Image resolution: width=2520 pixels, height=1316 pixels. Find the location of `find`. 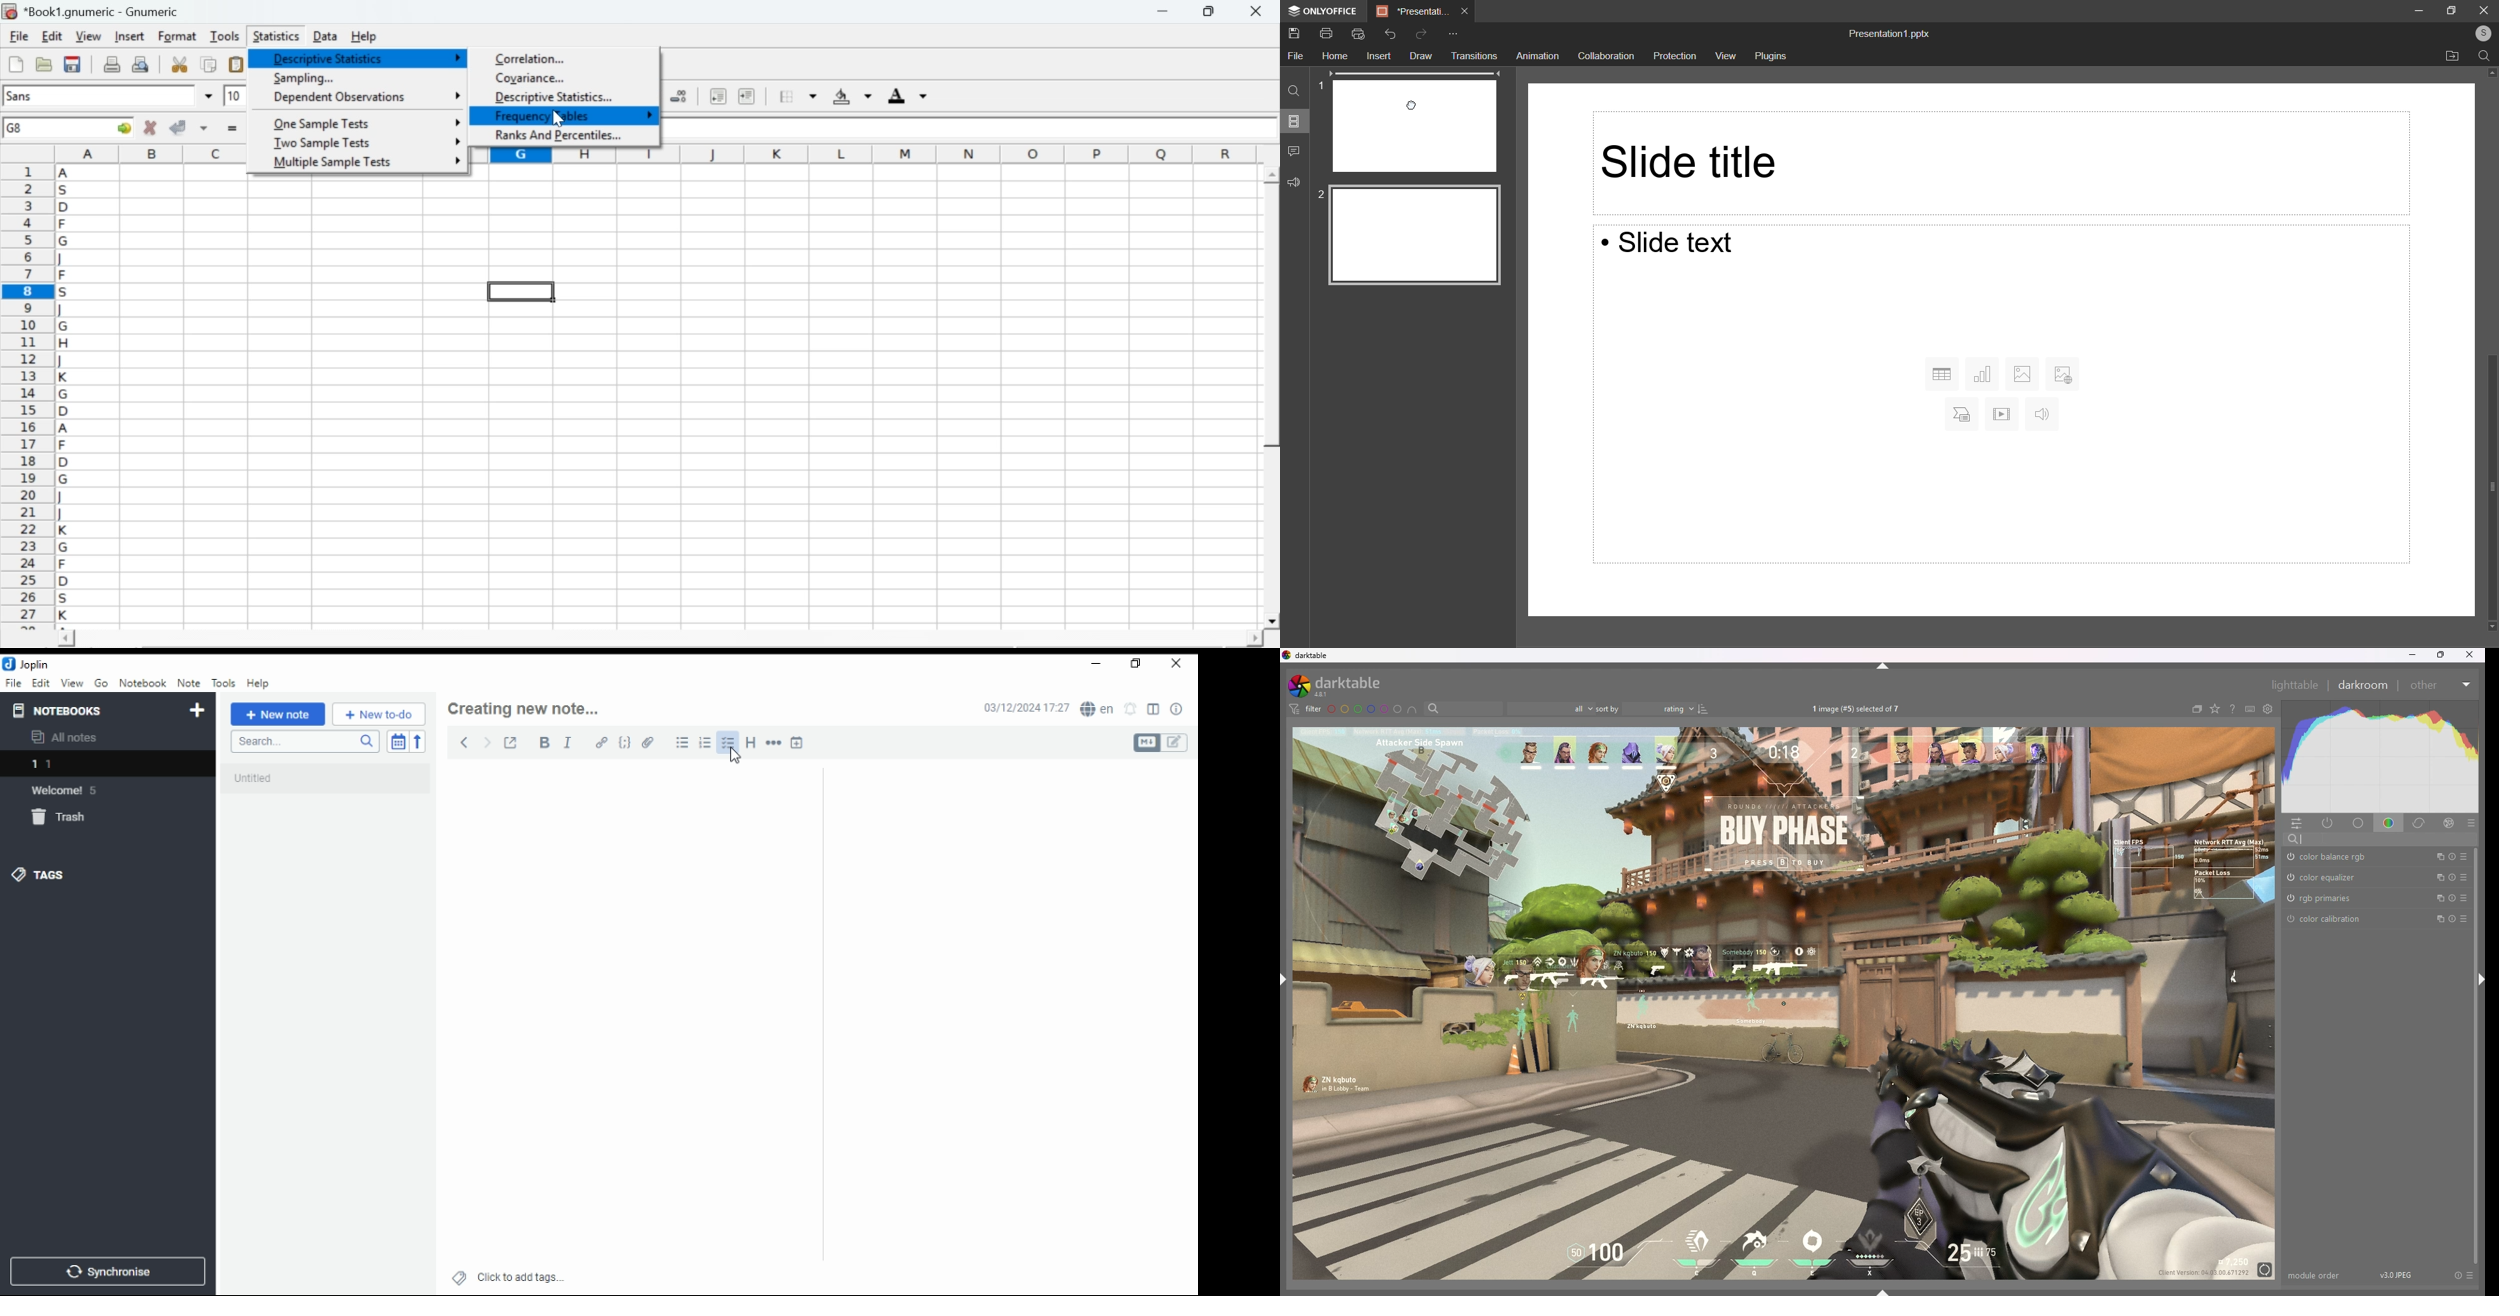

find is located at coordinates (2484, 54).